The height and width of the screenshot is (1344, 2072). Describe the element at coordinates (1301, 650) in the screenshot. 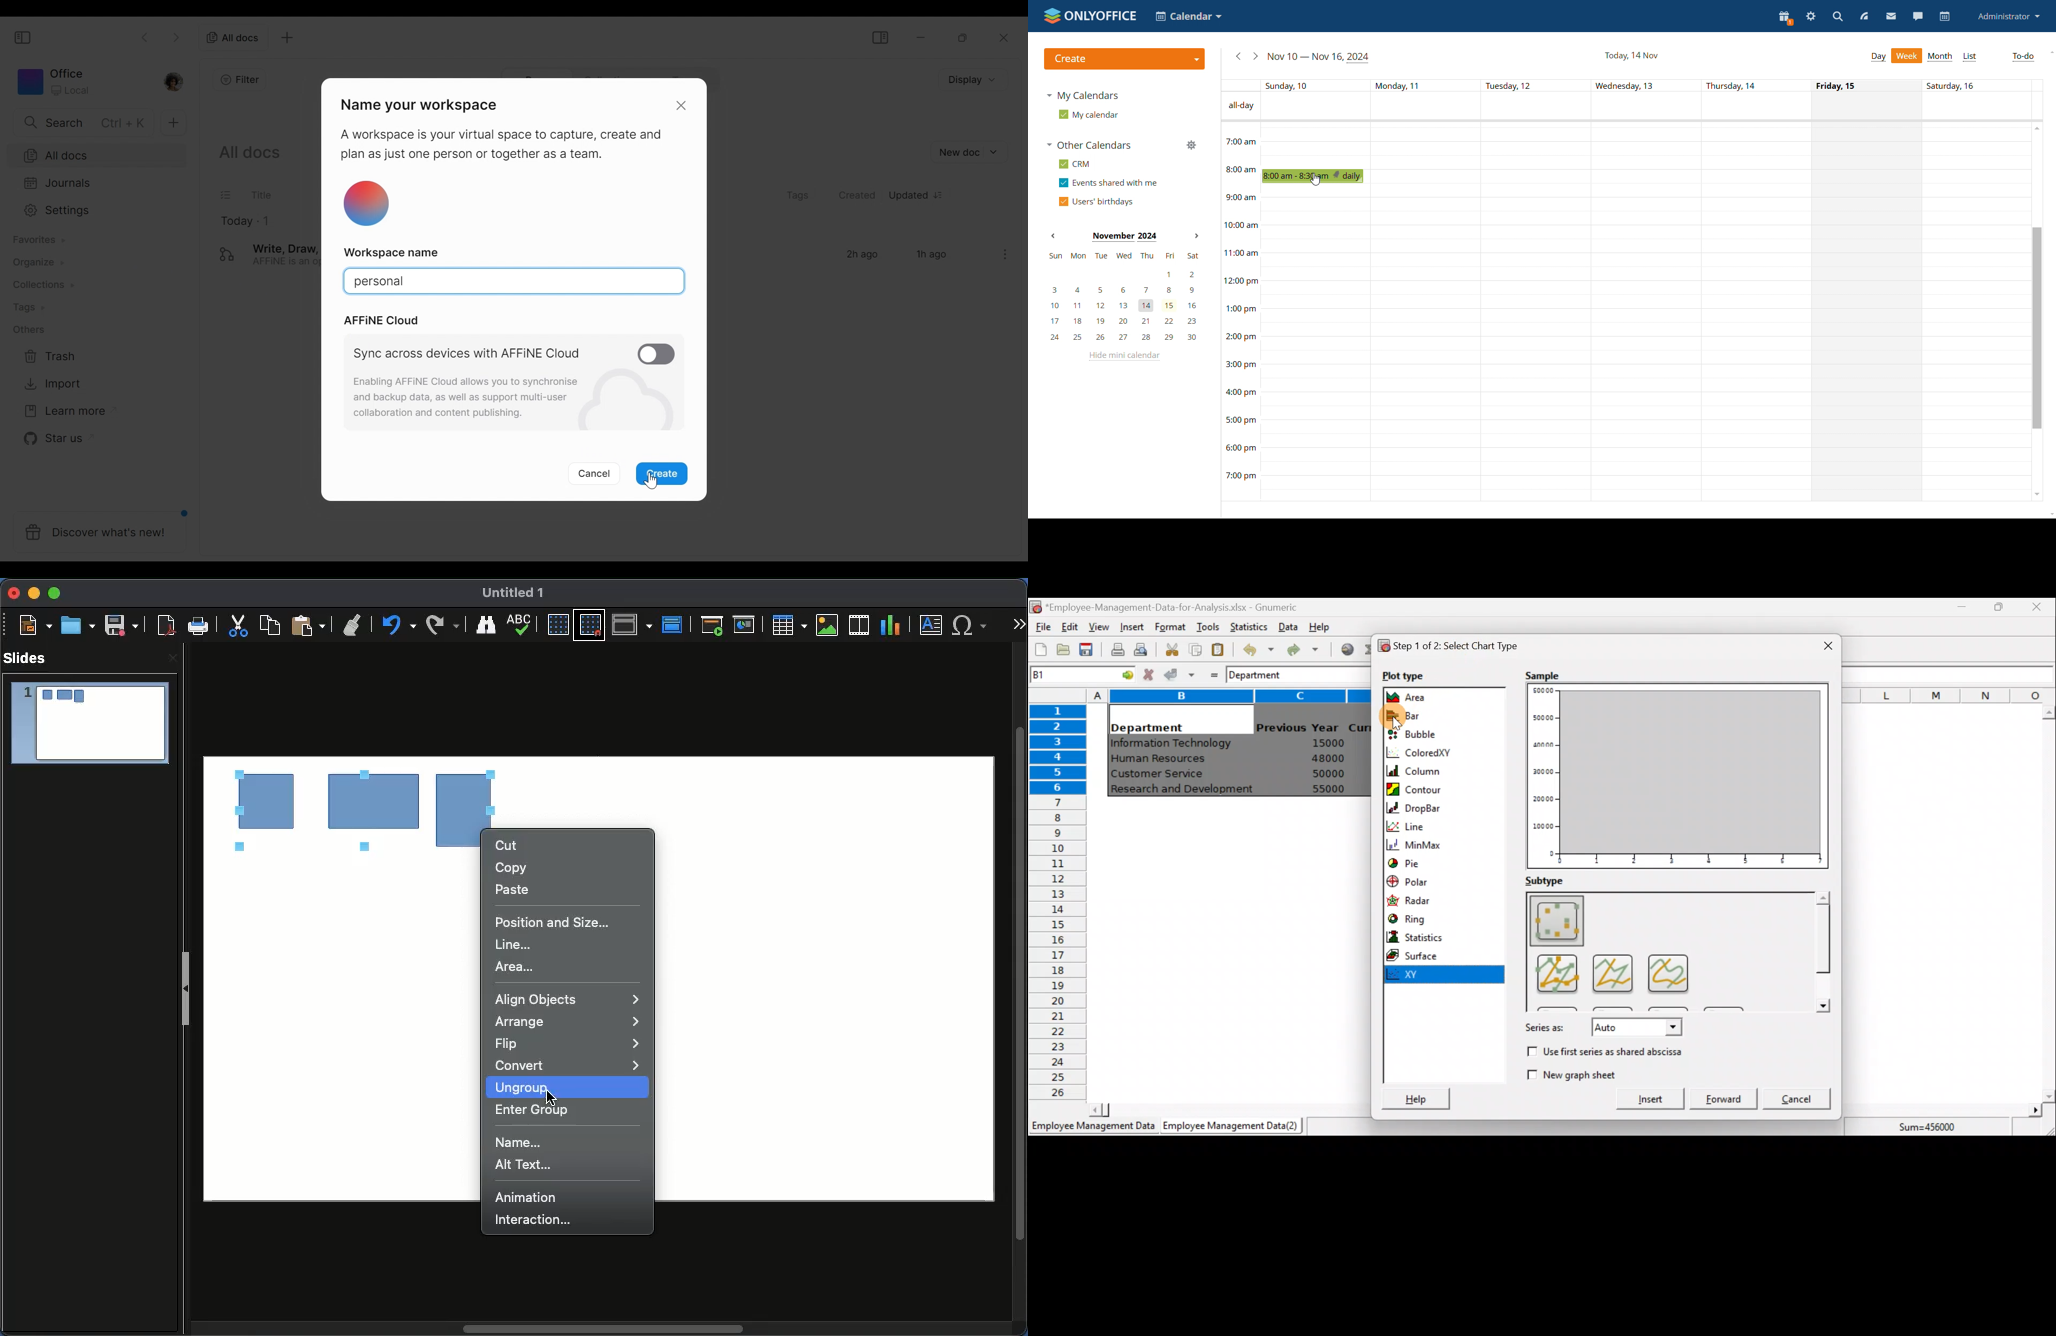

I see `Redo undone action` at that location.